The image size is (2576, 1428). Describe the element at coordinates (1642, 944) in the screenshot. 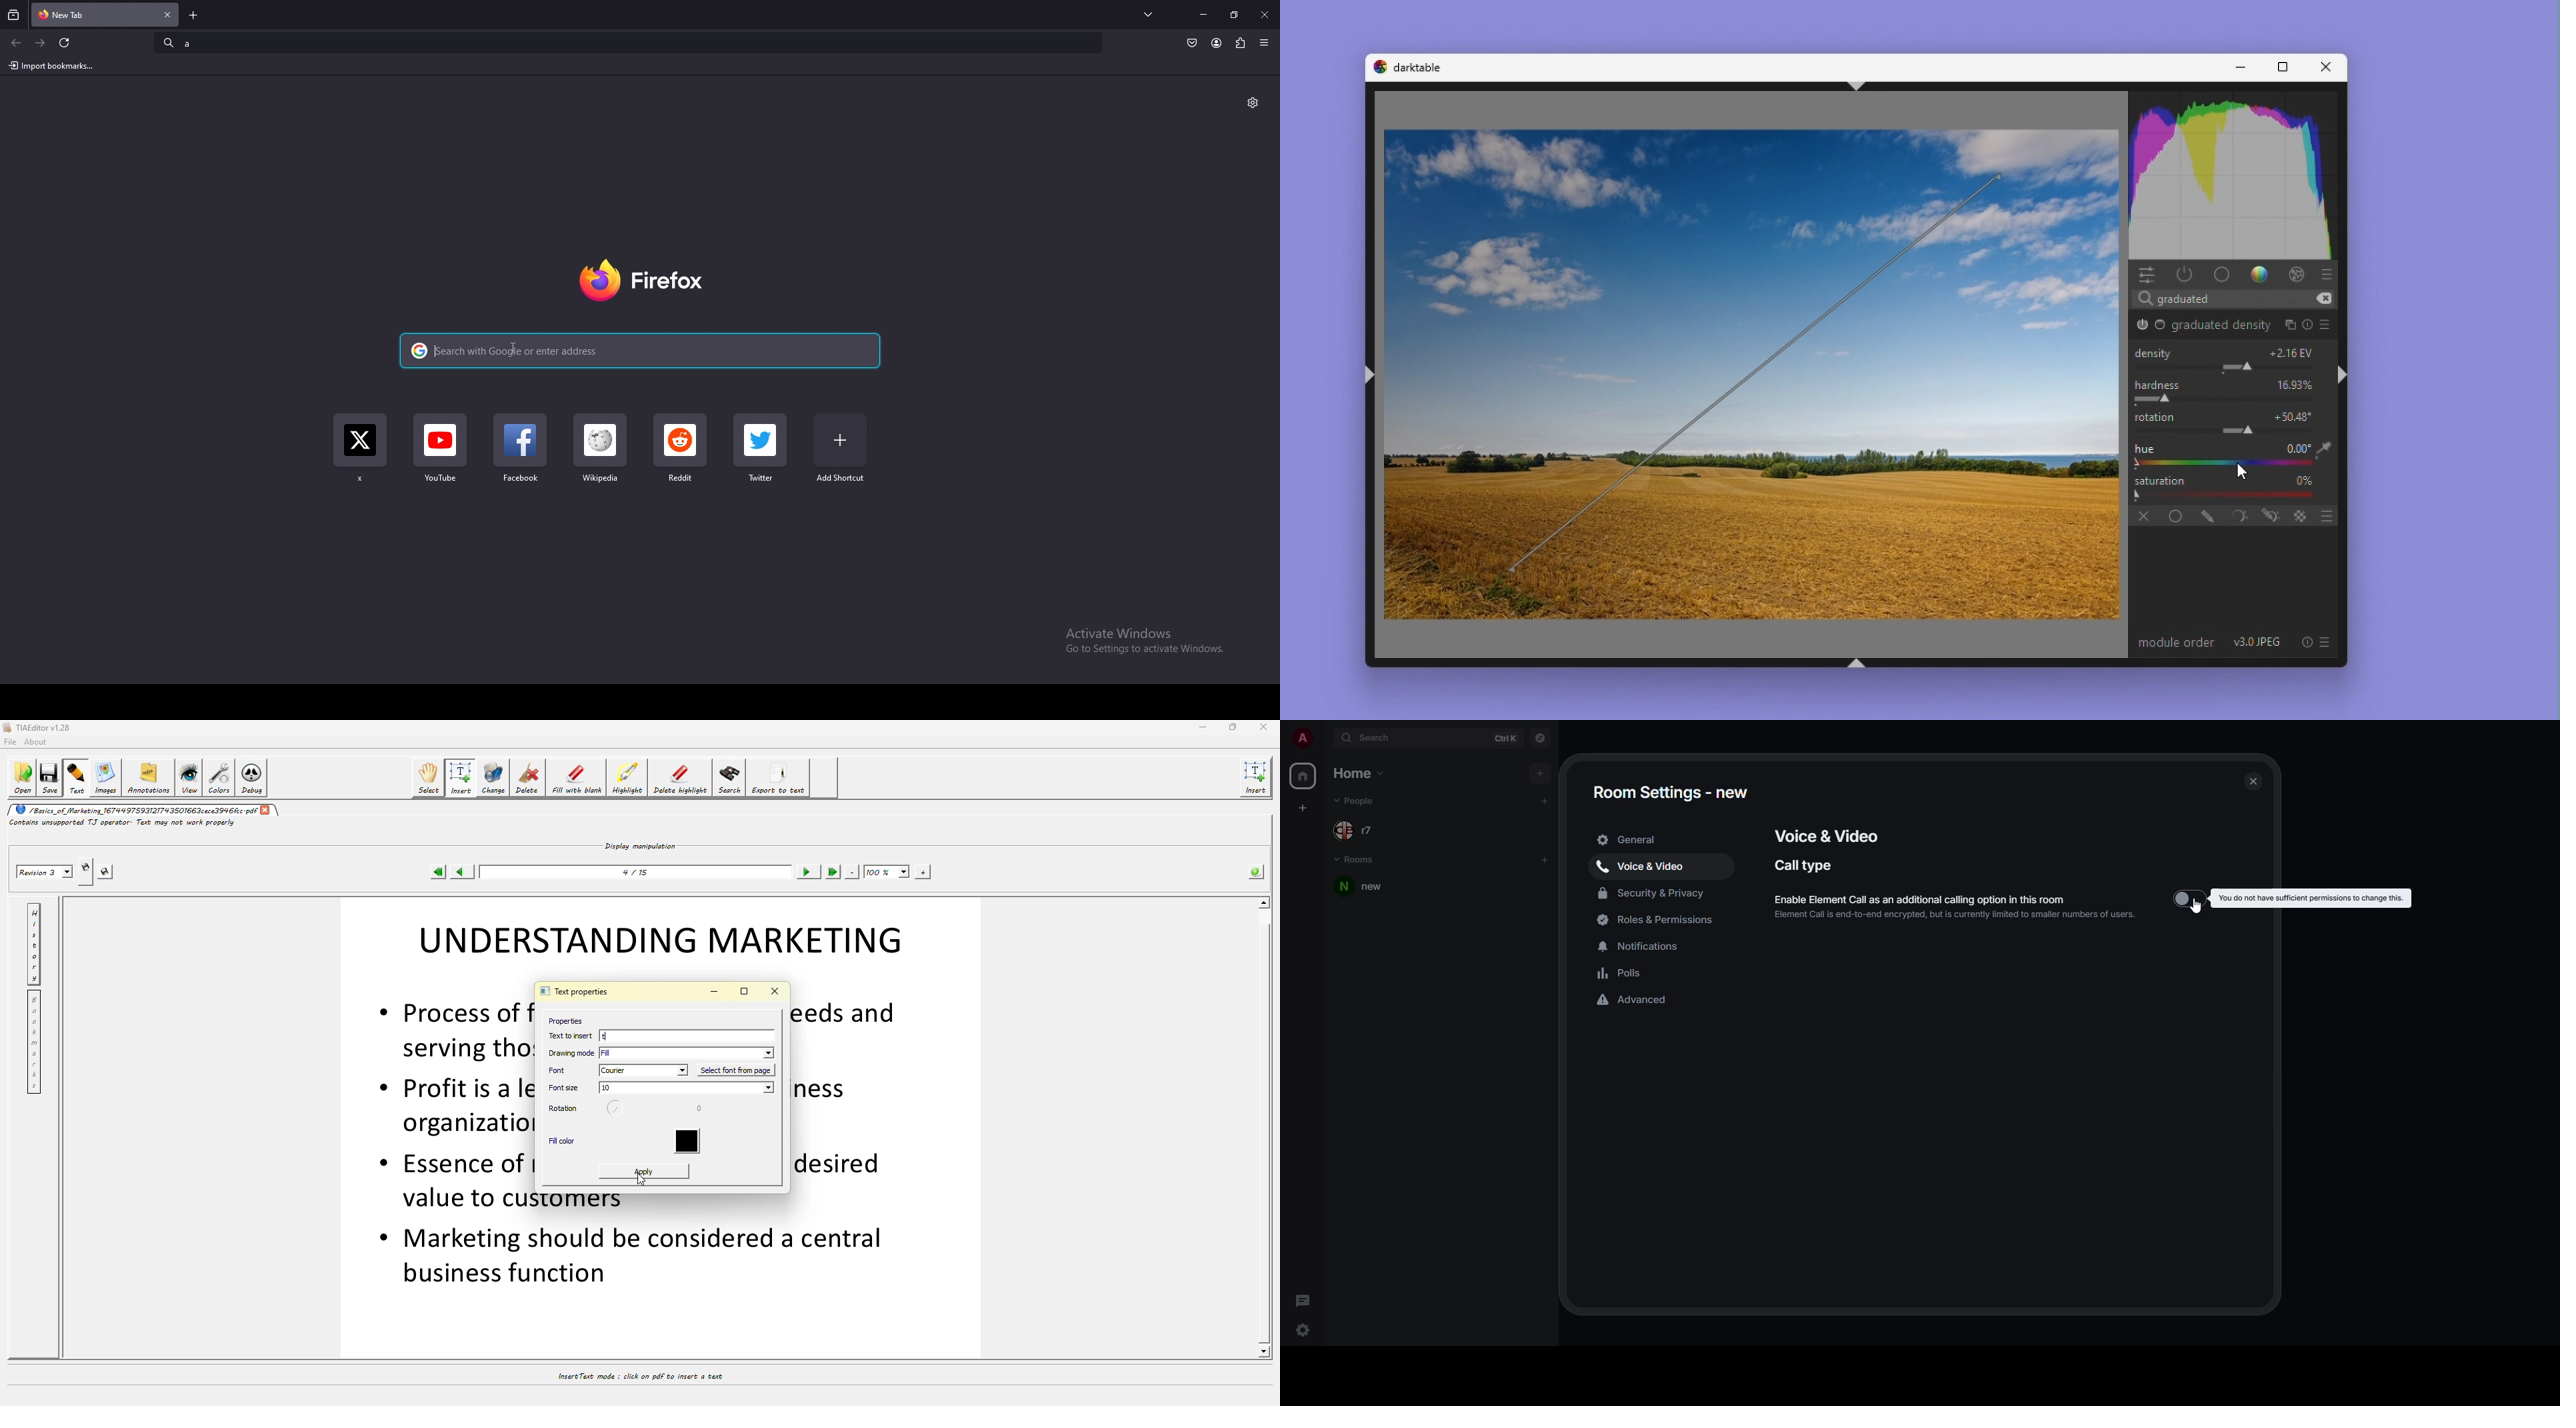

I see `notifications` at that location.